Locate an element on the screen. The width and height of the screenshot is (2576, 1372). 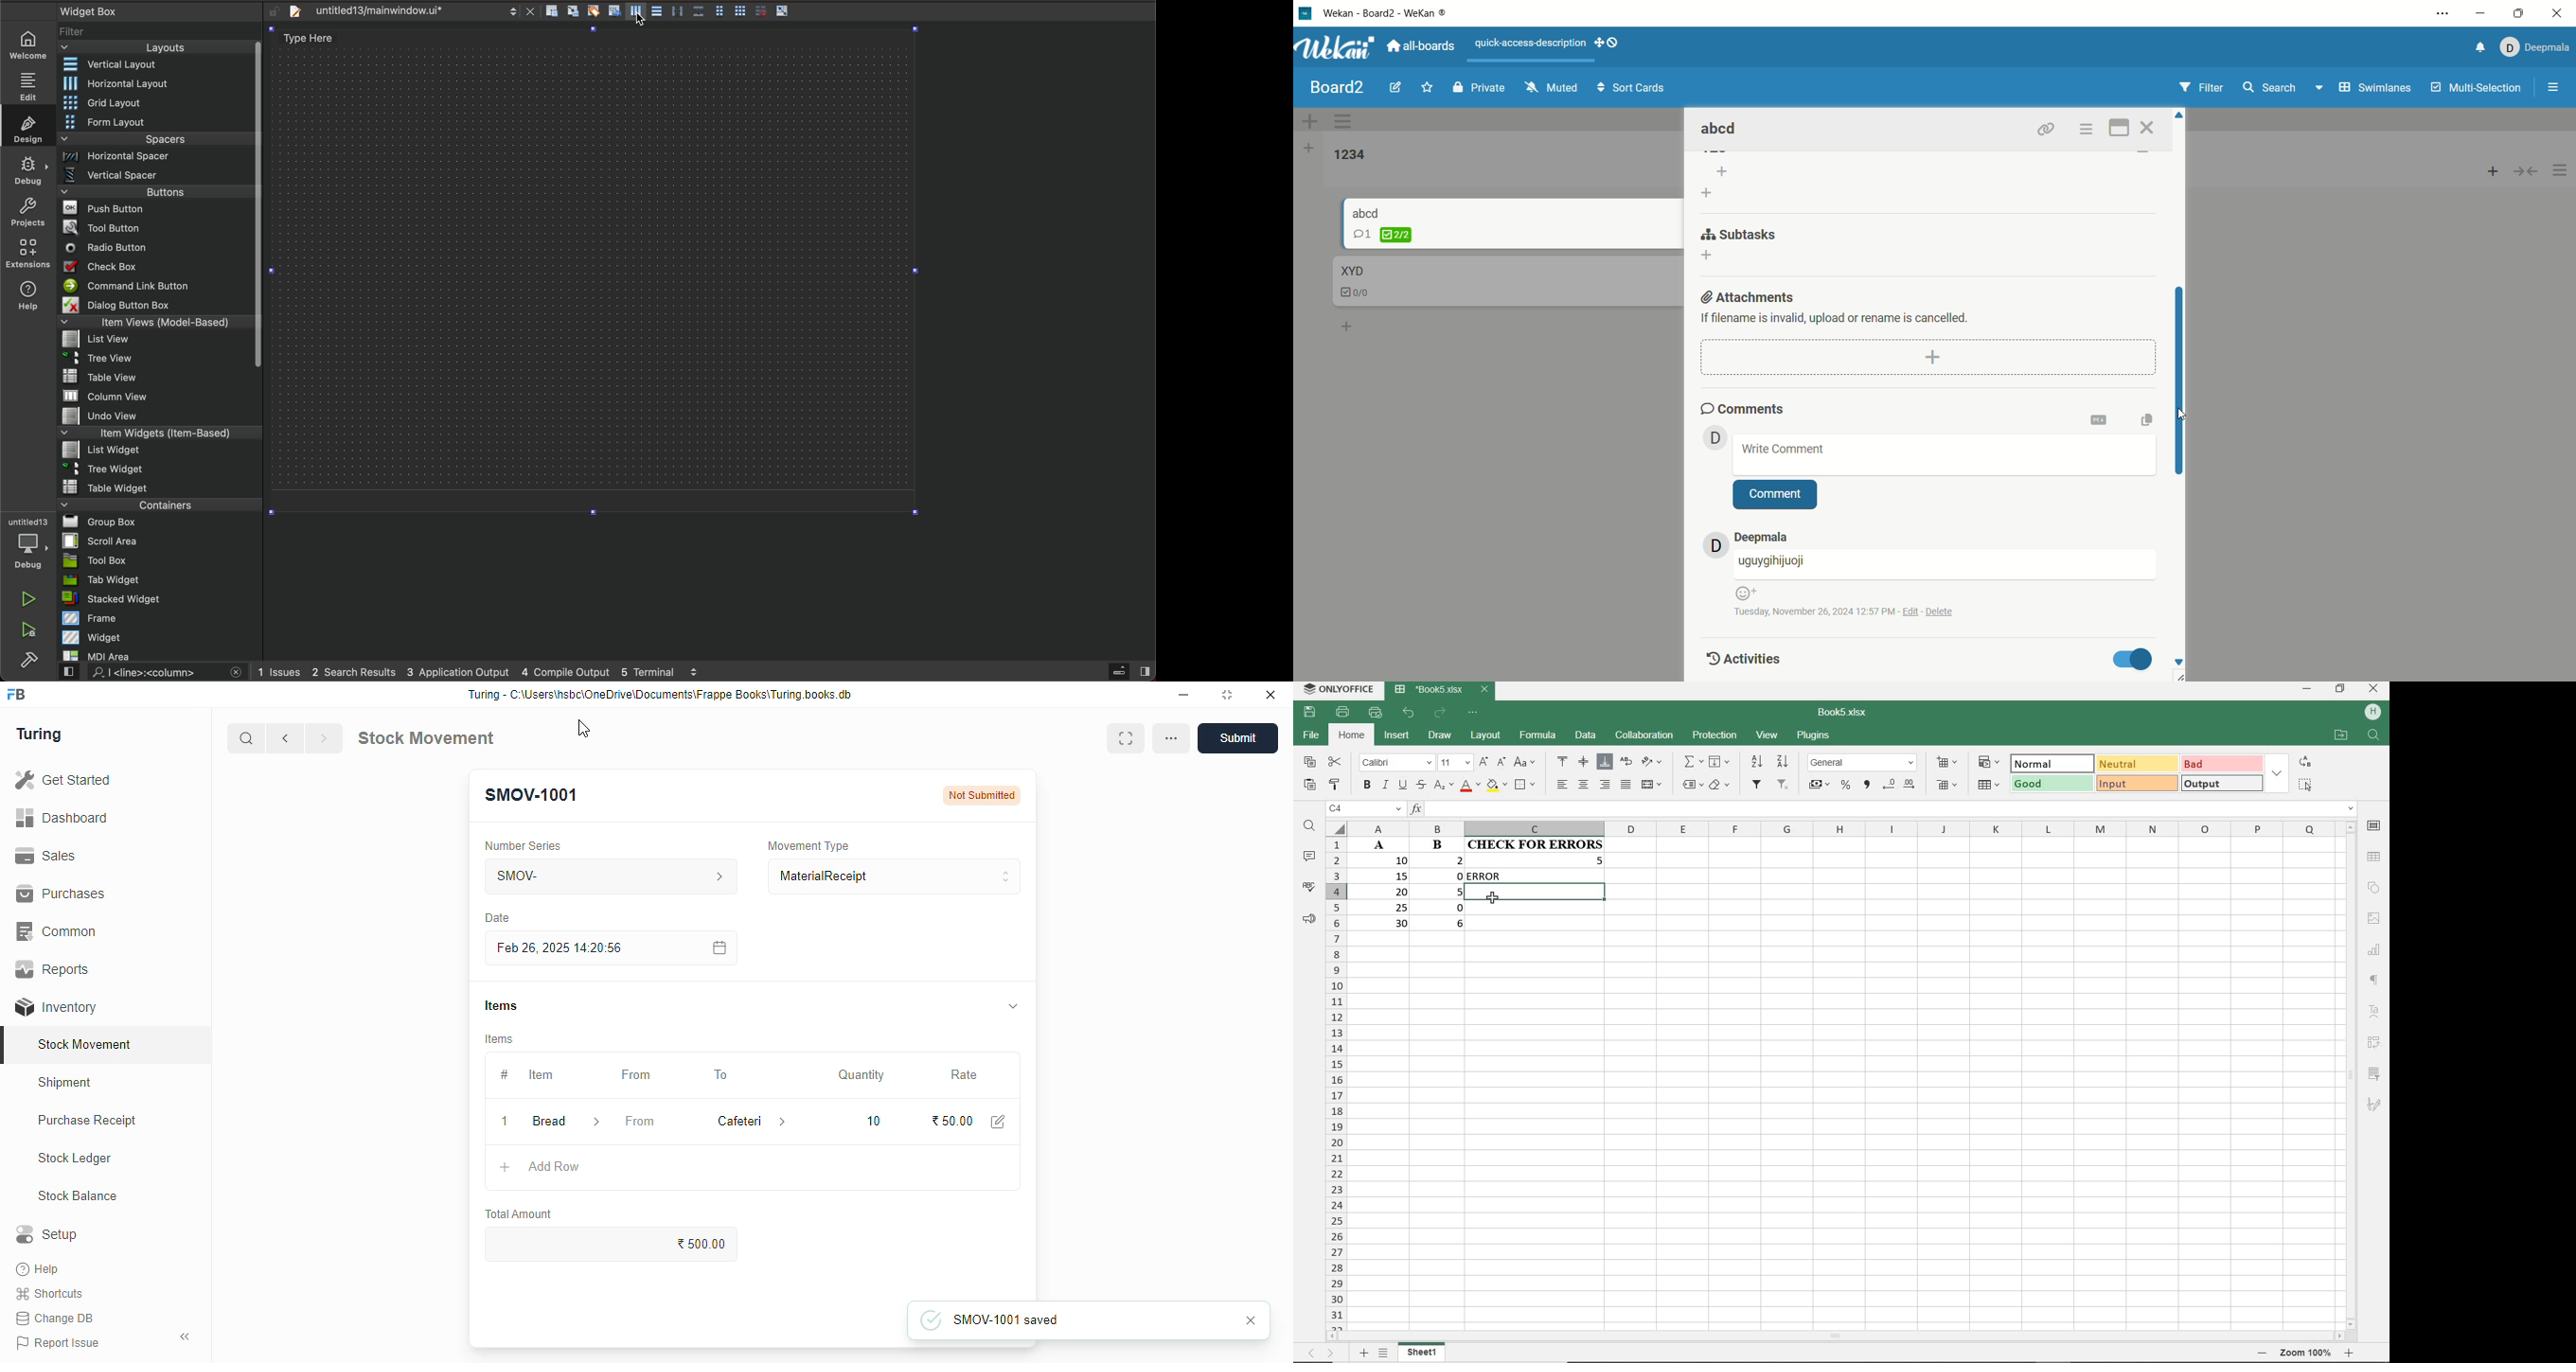
add is located at coordinates (1712, 256).